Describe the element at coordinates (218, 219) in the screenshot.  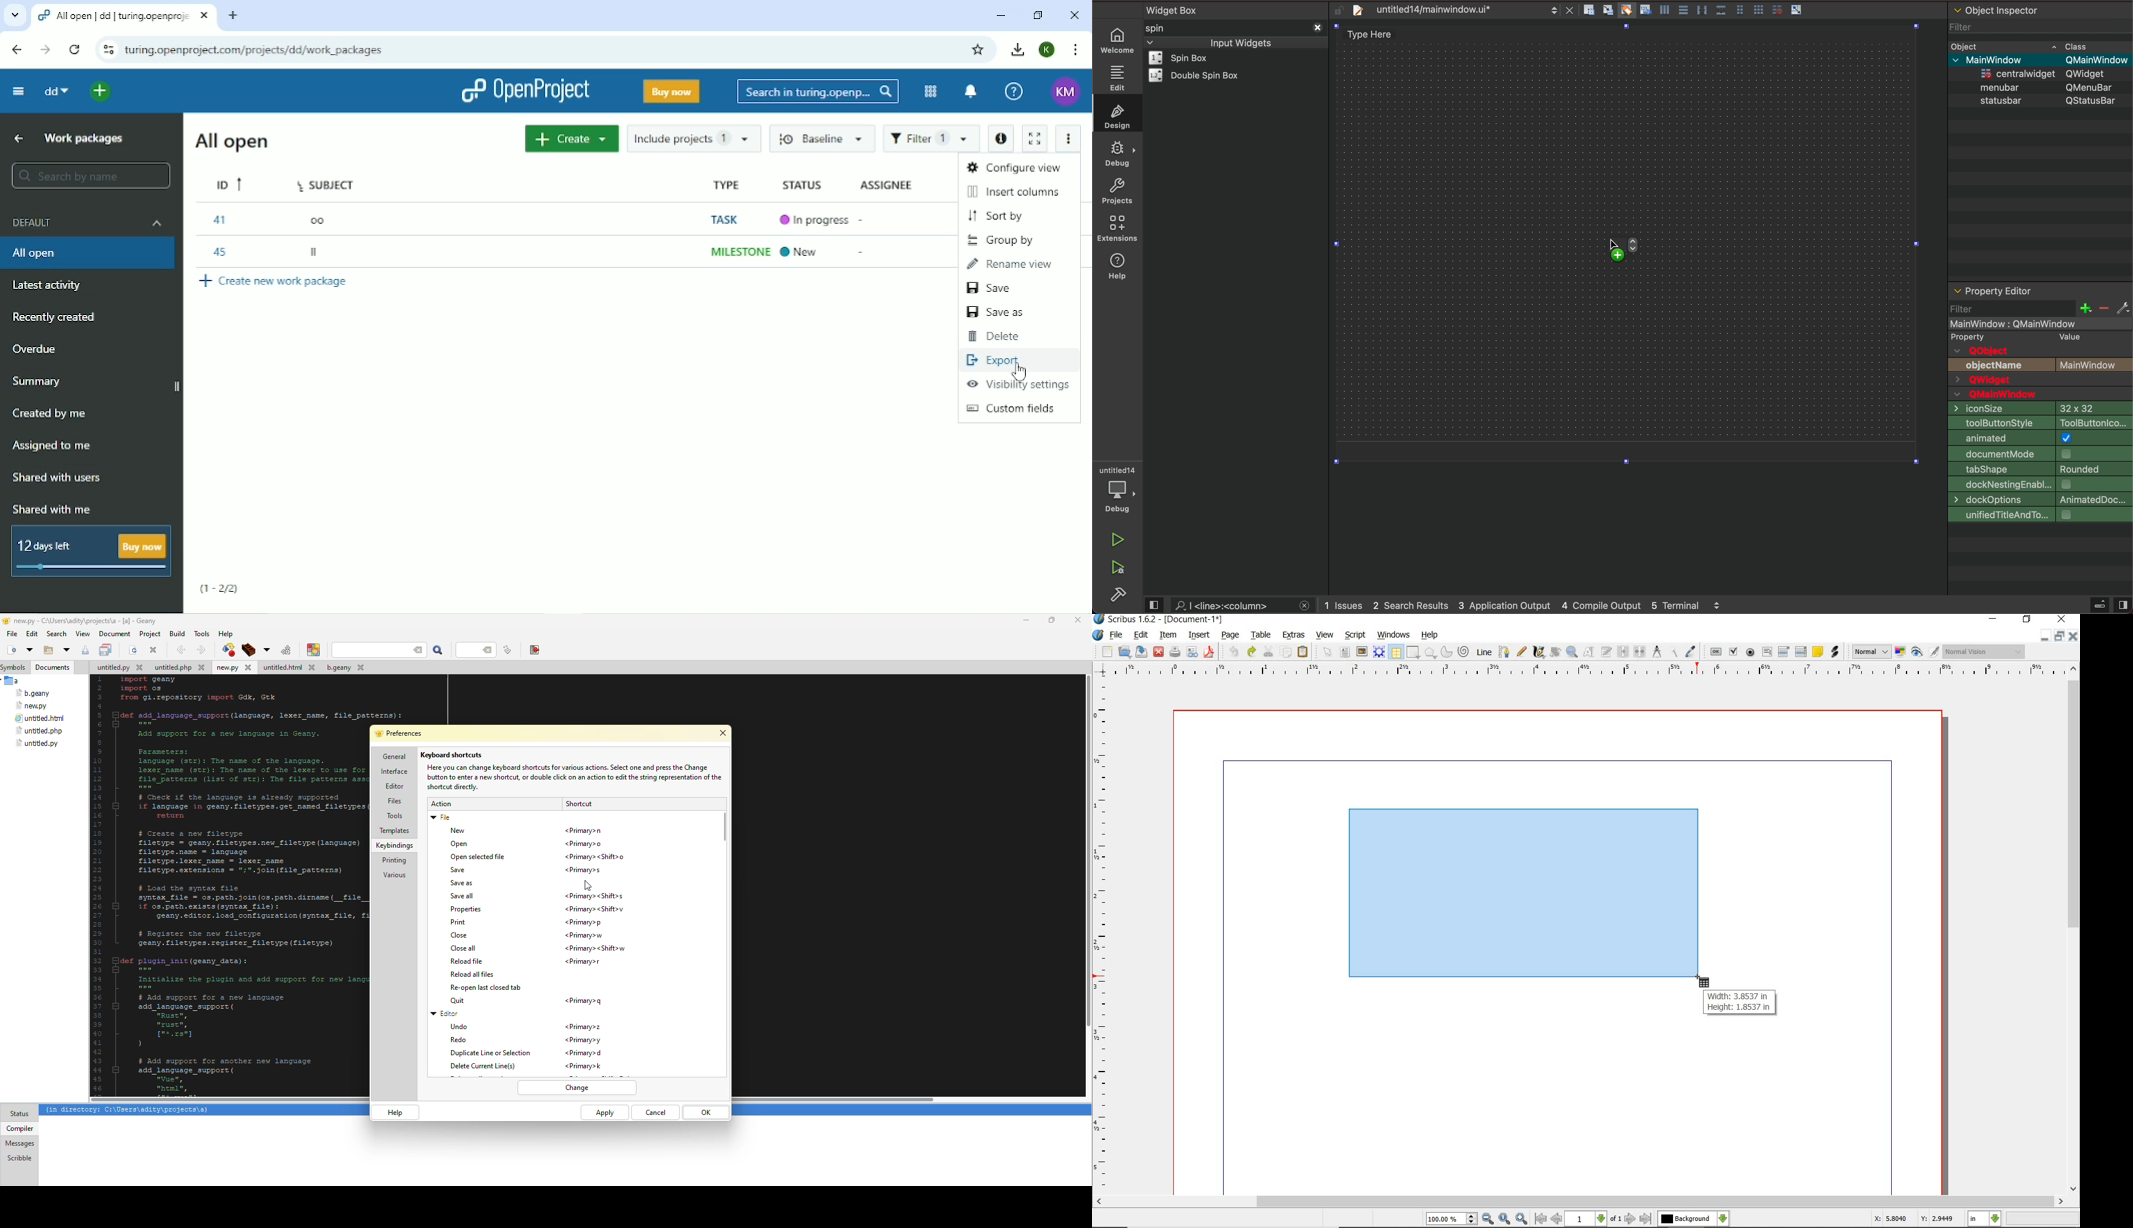
I see `41` at that location.